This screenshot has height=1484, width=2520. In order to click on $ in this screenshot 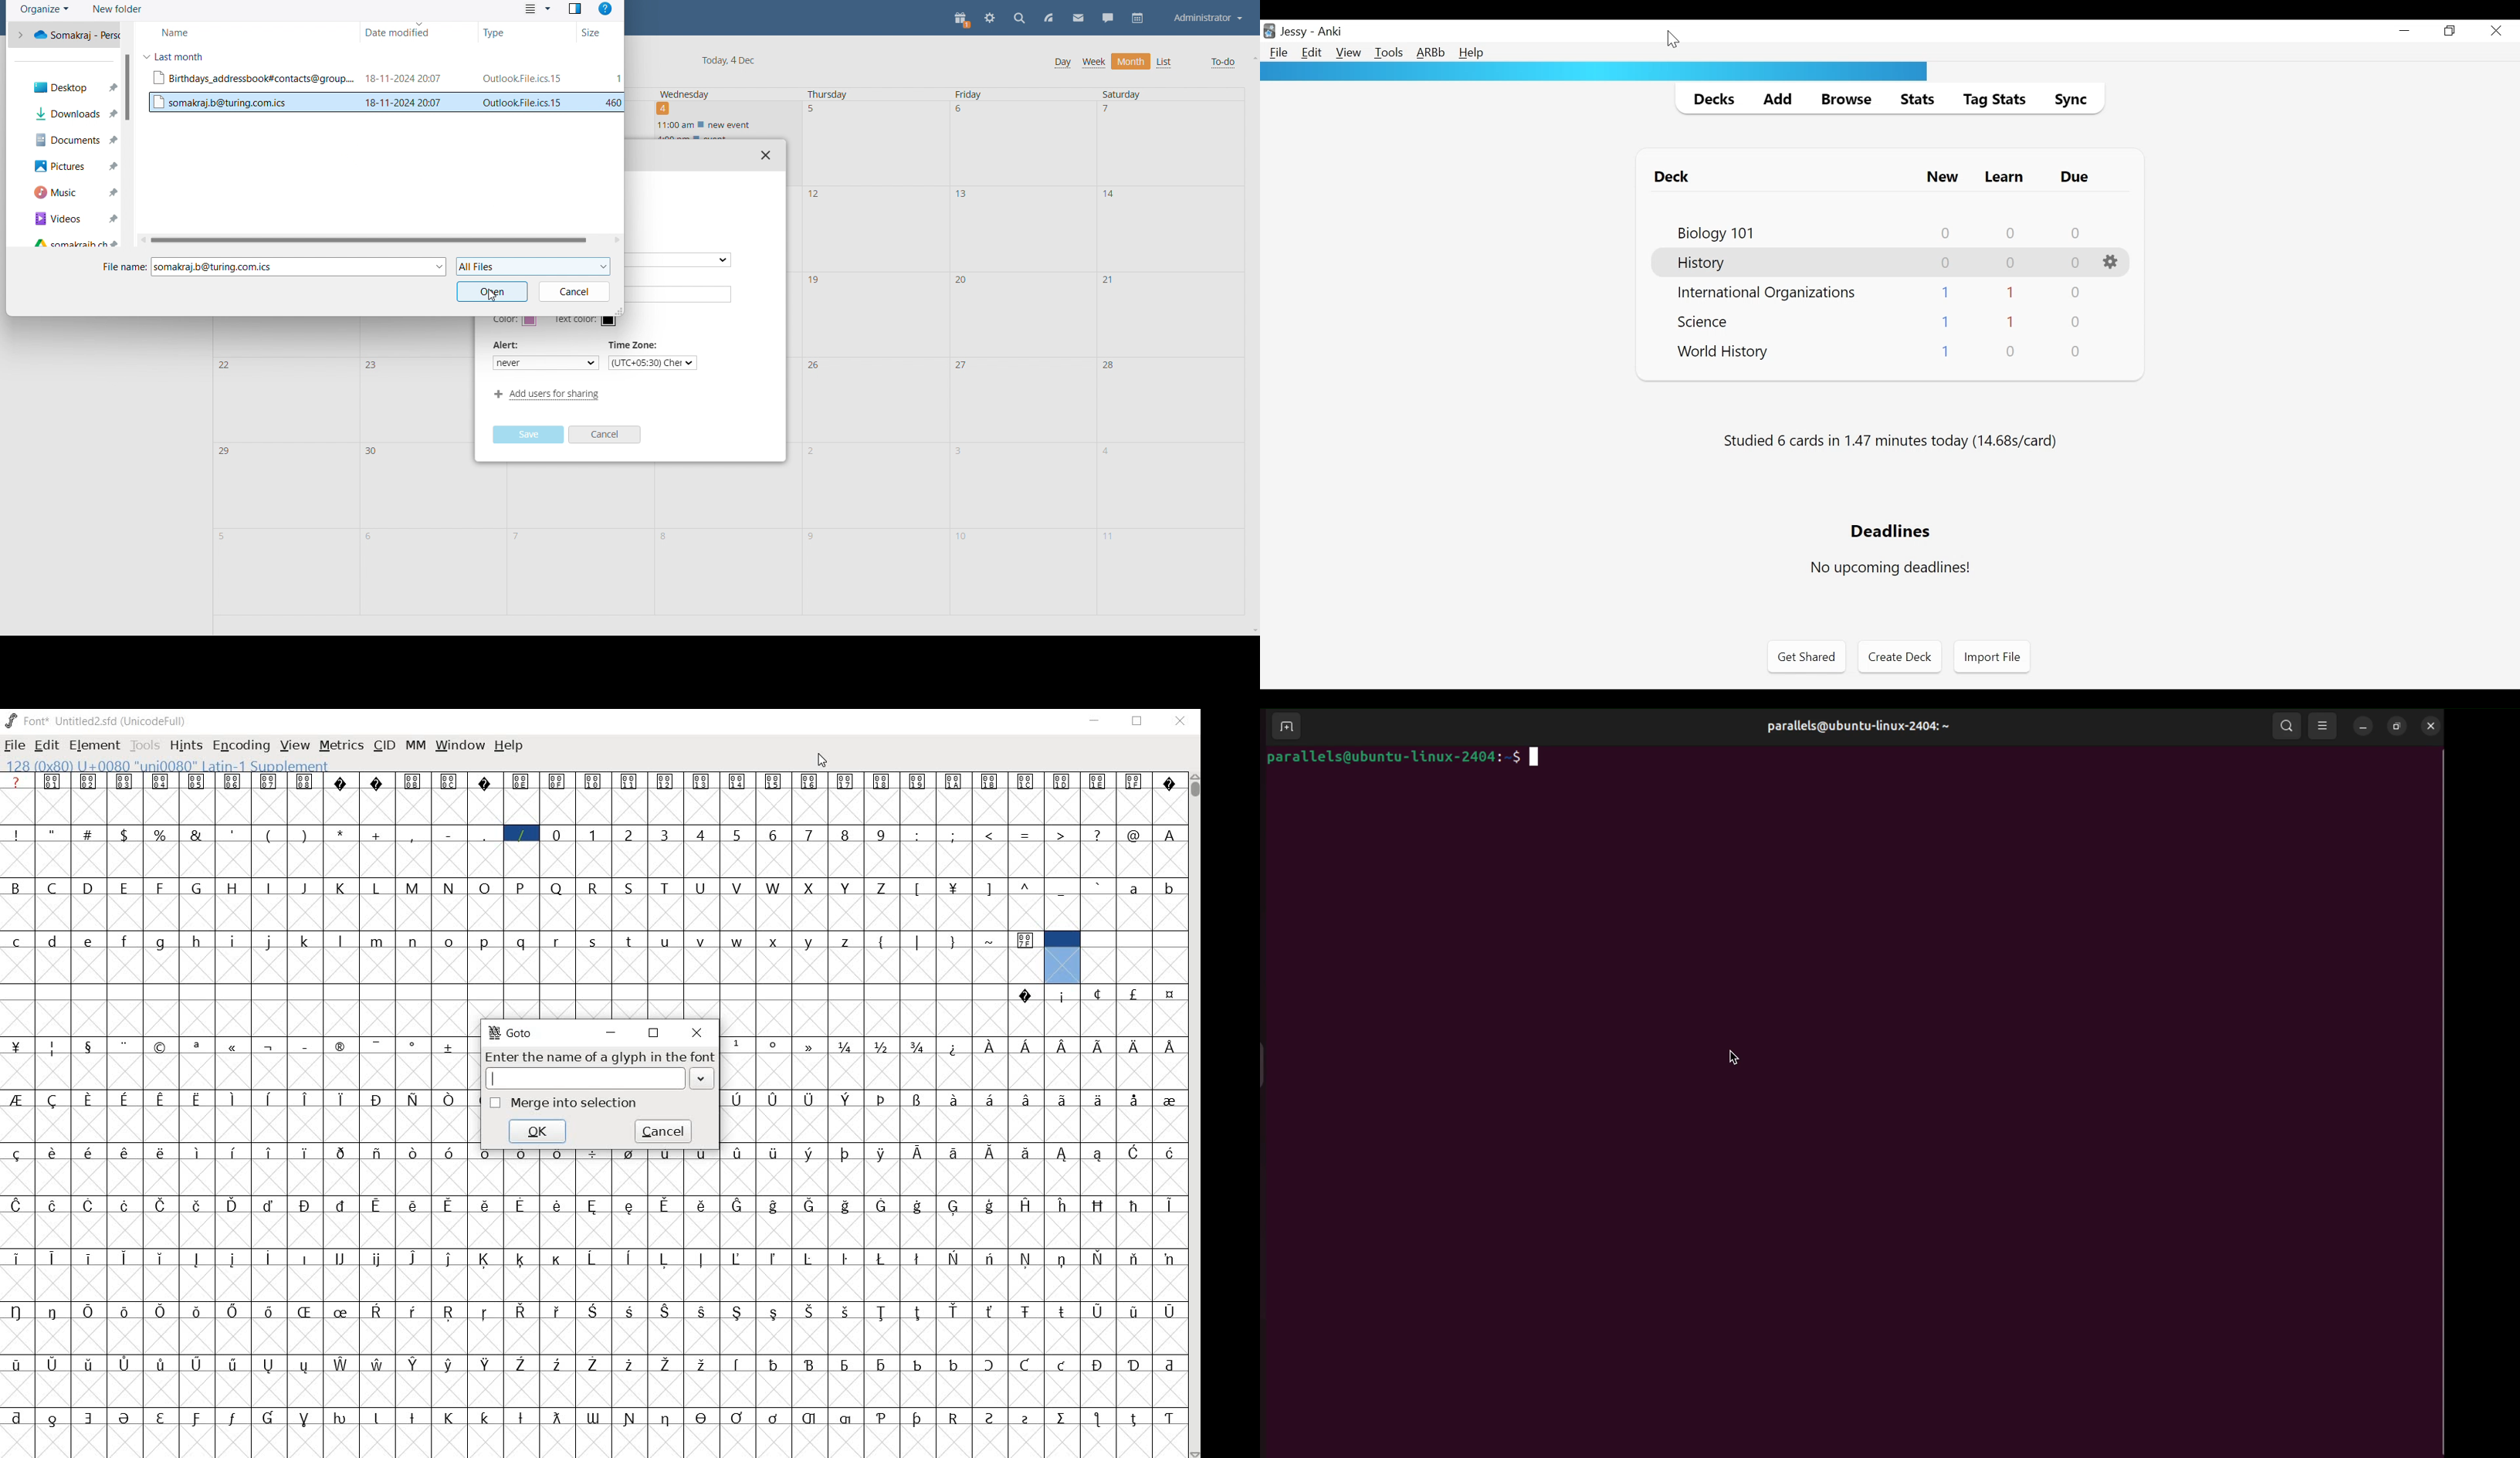, I will do `click(126, 835)`.